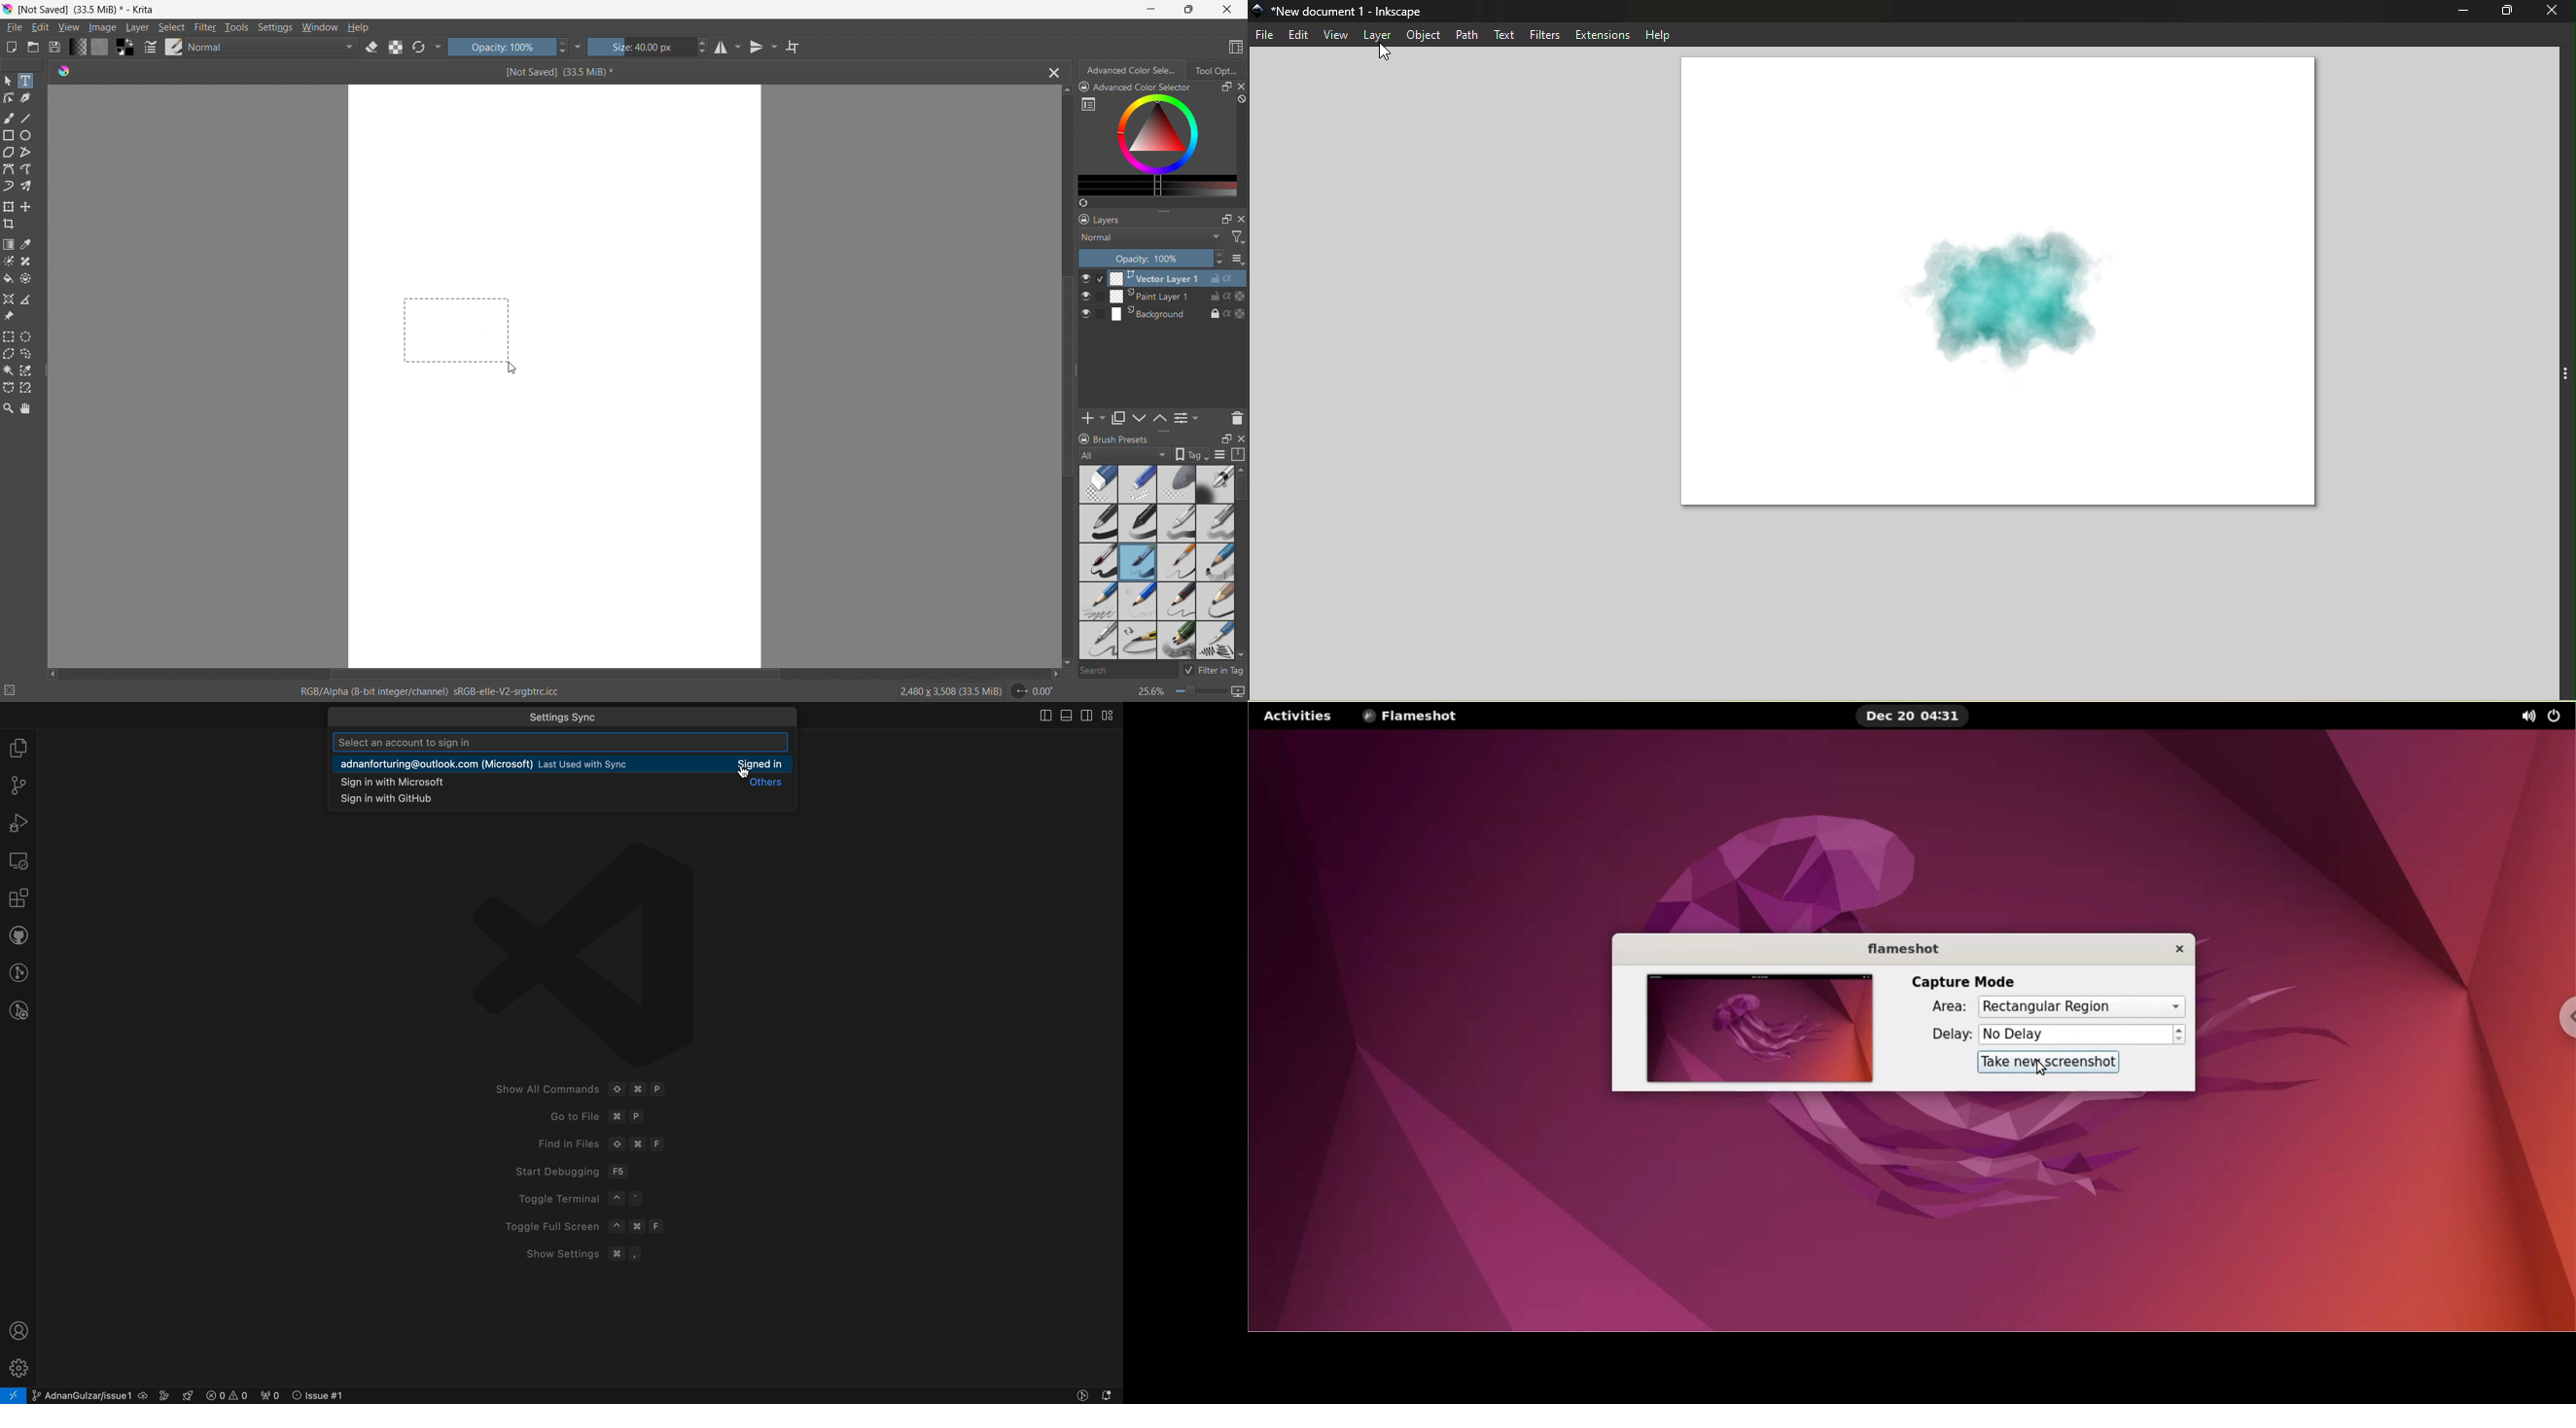 Image resolution: width=2576 pixels, height=1428 pixels. What do you see at coordinates (554, 672) in the screenshot?
I see `horizontal scrollbar` at bounding box center [554, 672].